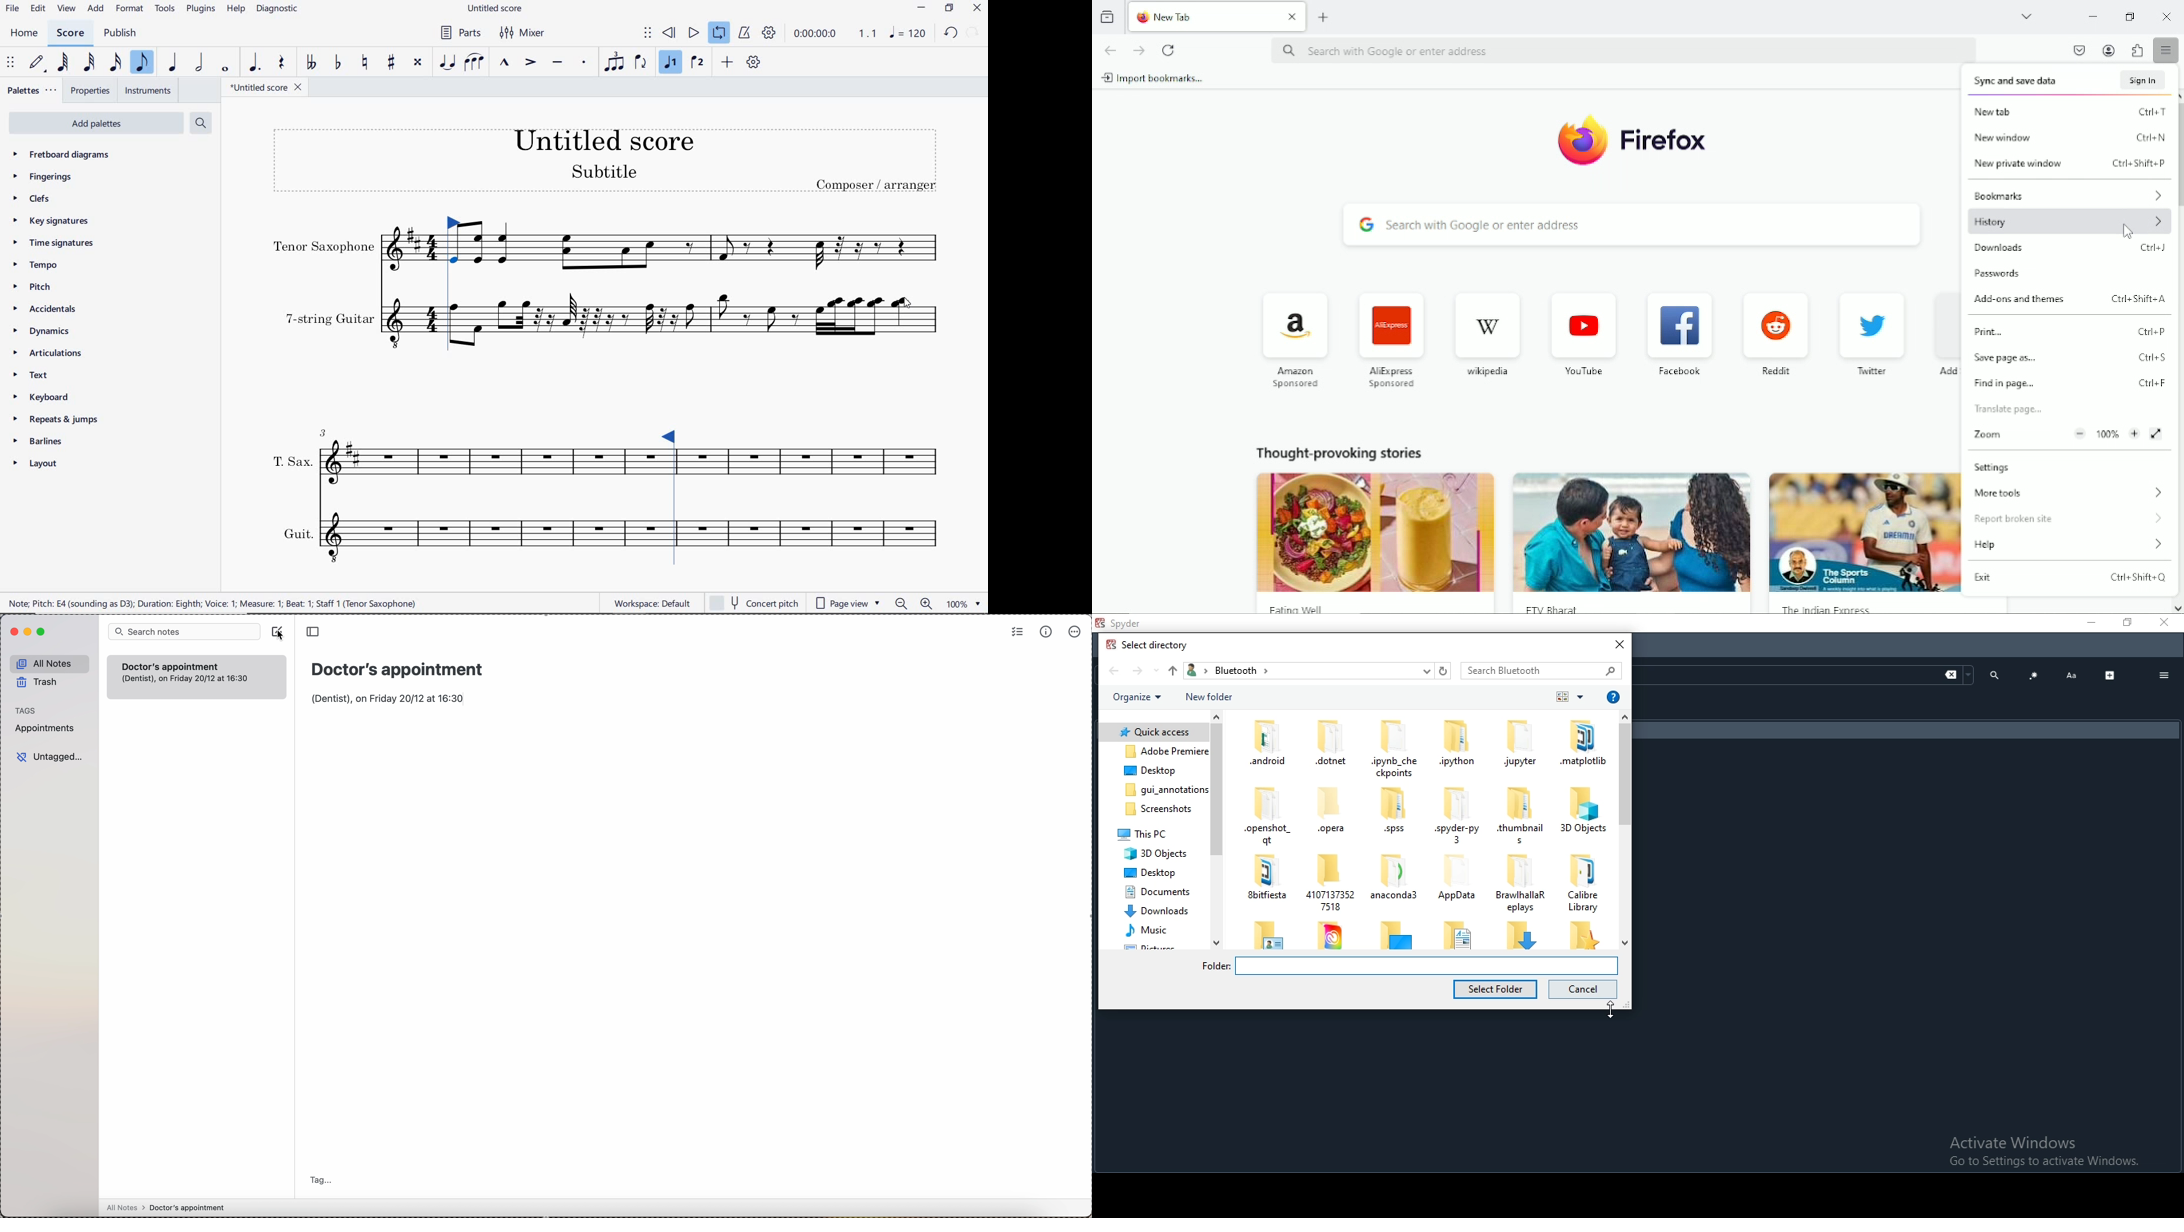 The height and width of the screenshot is (1232, 2184). What do you see at coordinates (2109, 51) in the screenshot?
I see `account` at bounding box center [2109, 51].